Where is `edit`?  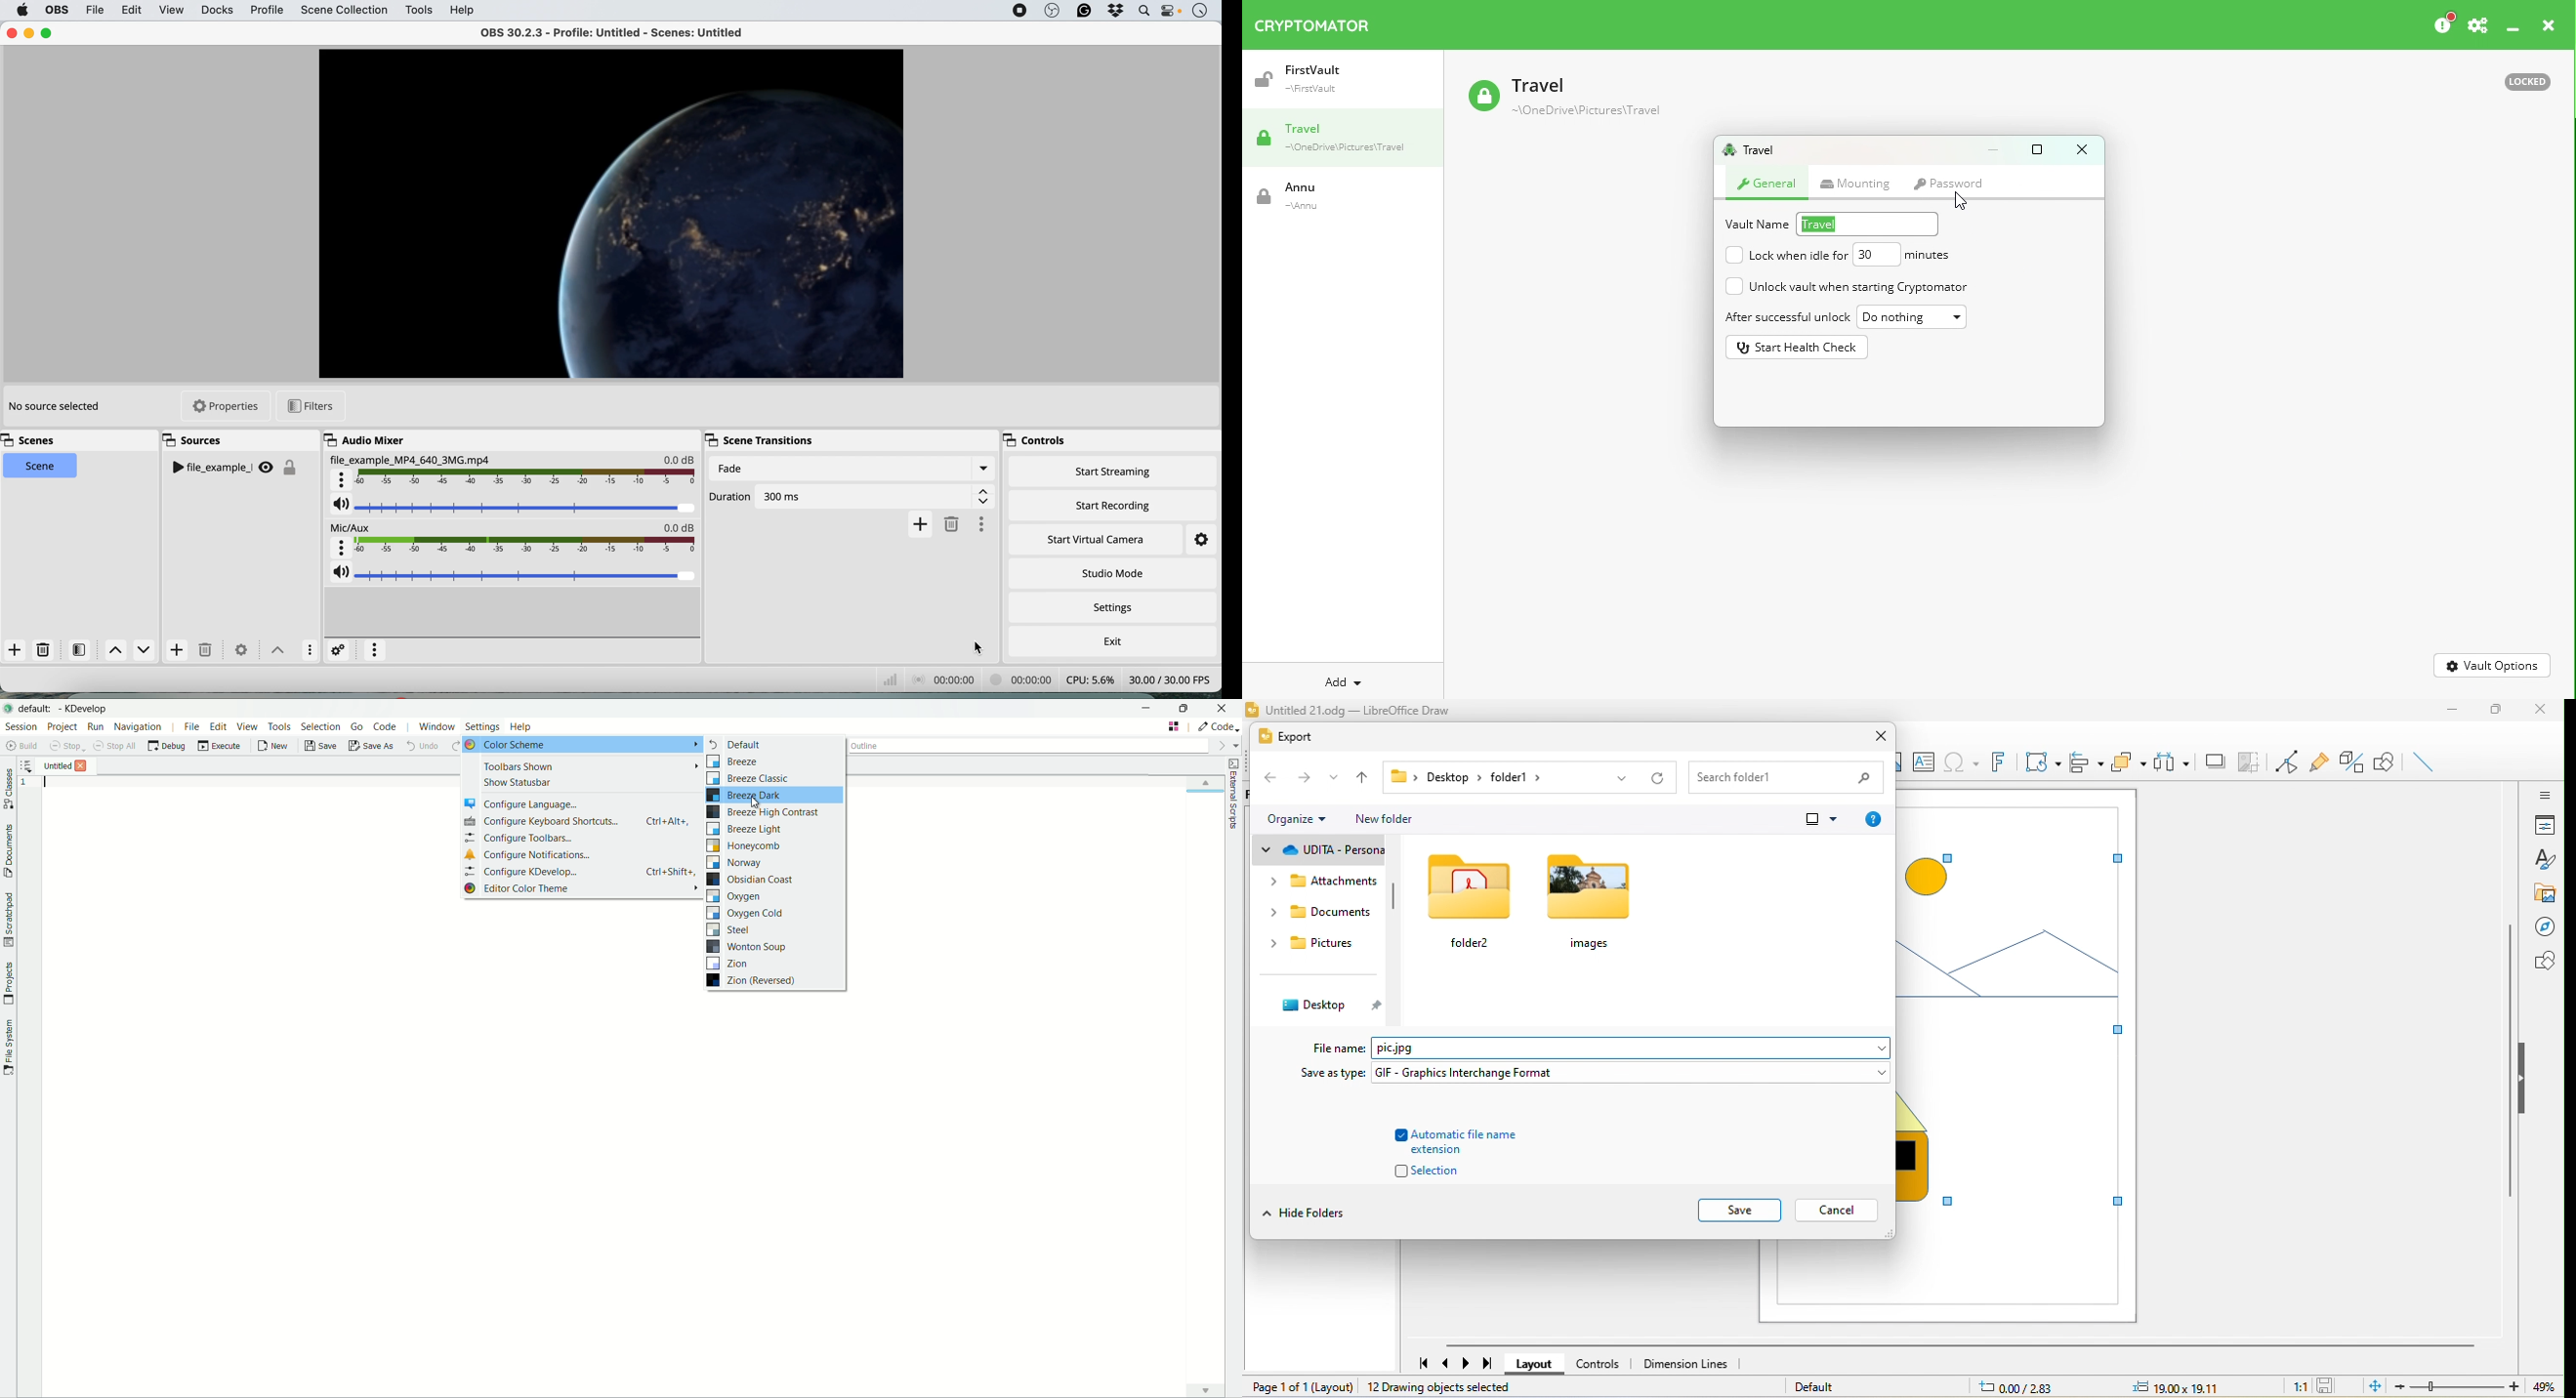
edit is located at coordinates (130, 9).